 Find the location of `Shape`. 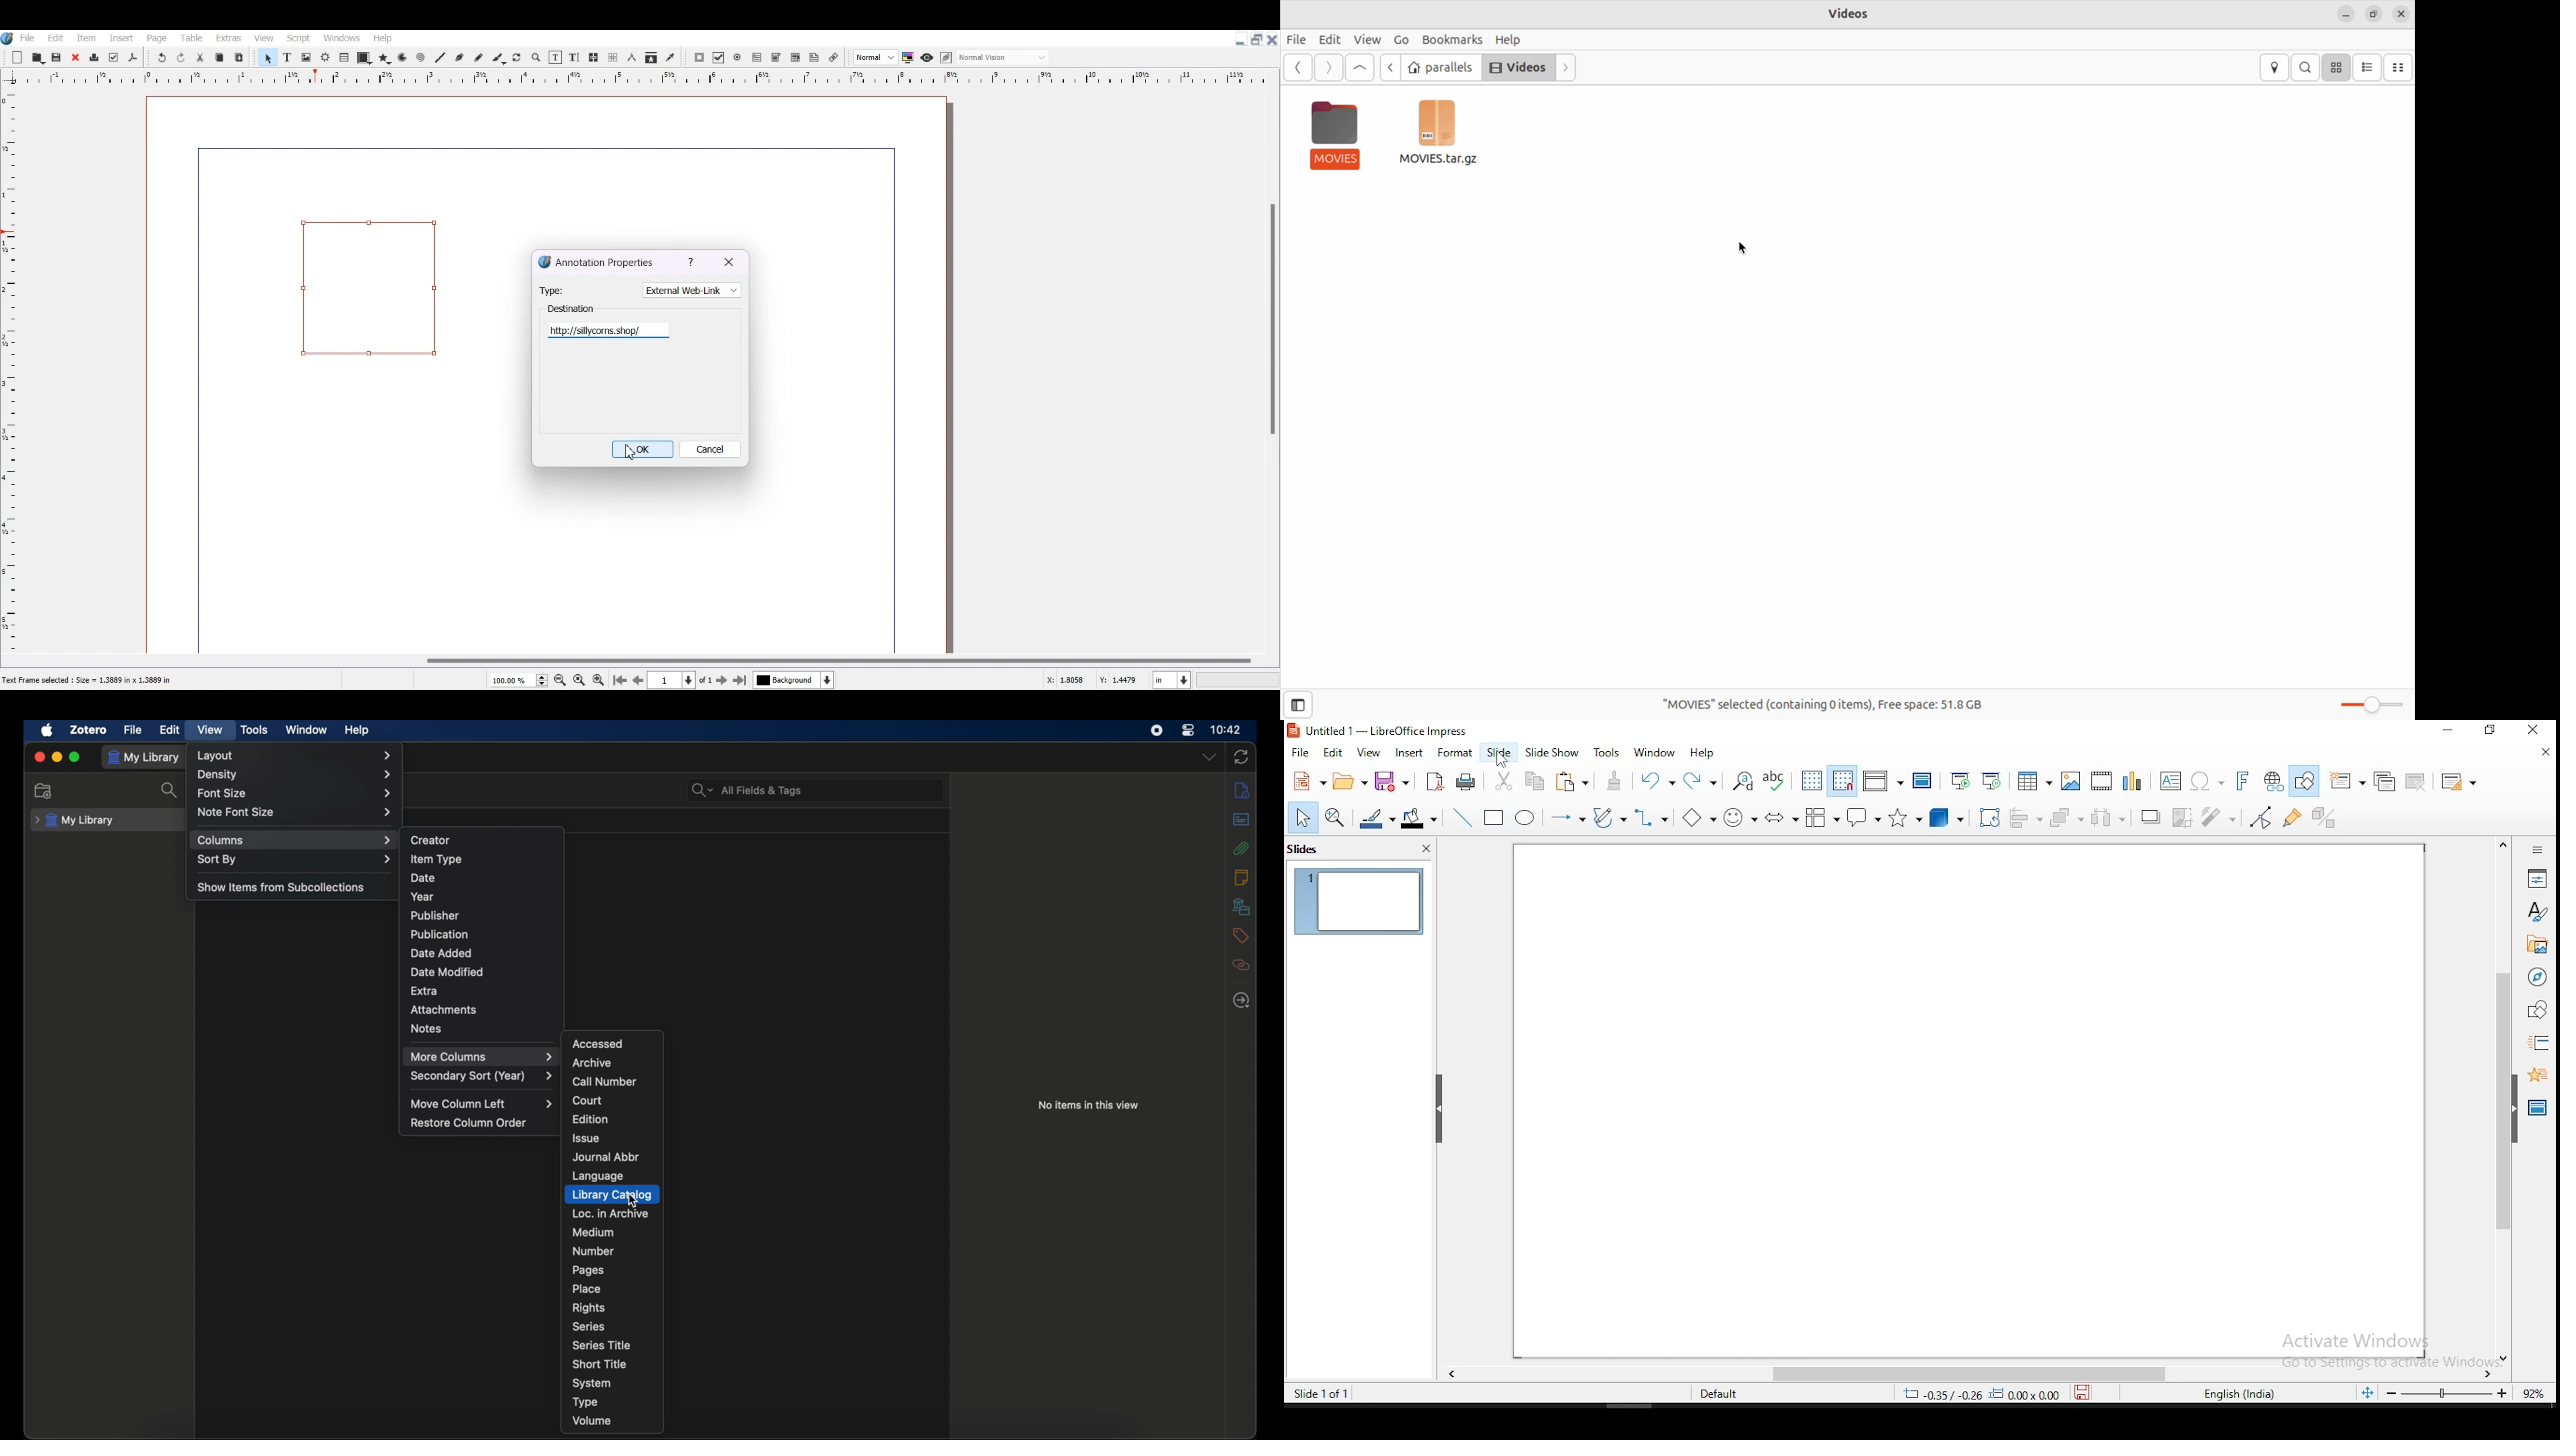

Shape is located at coordinates (364, 58).